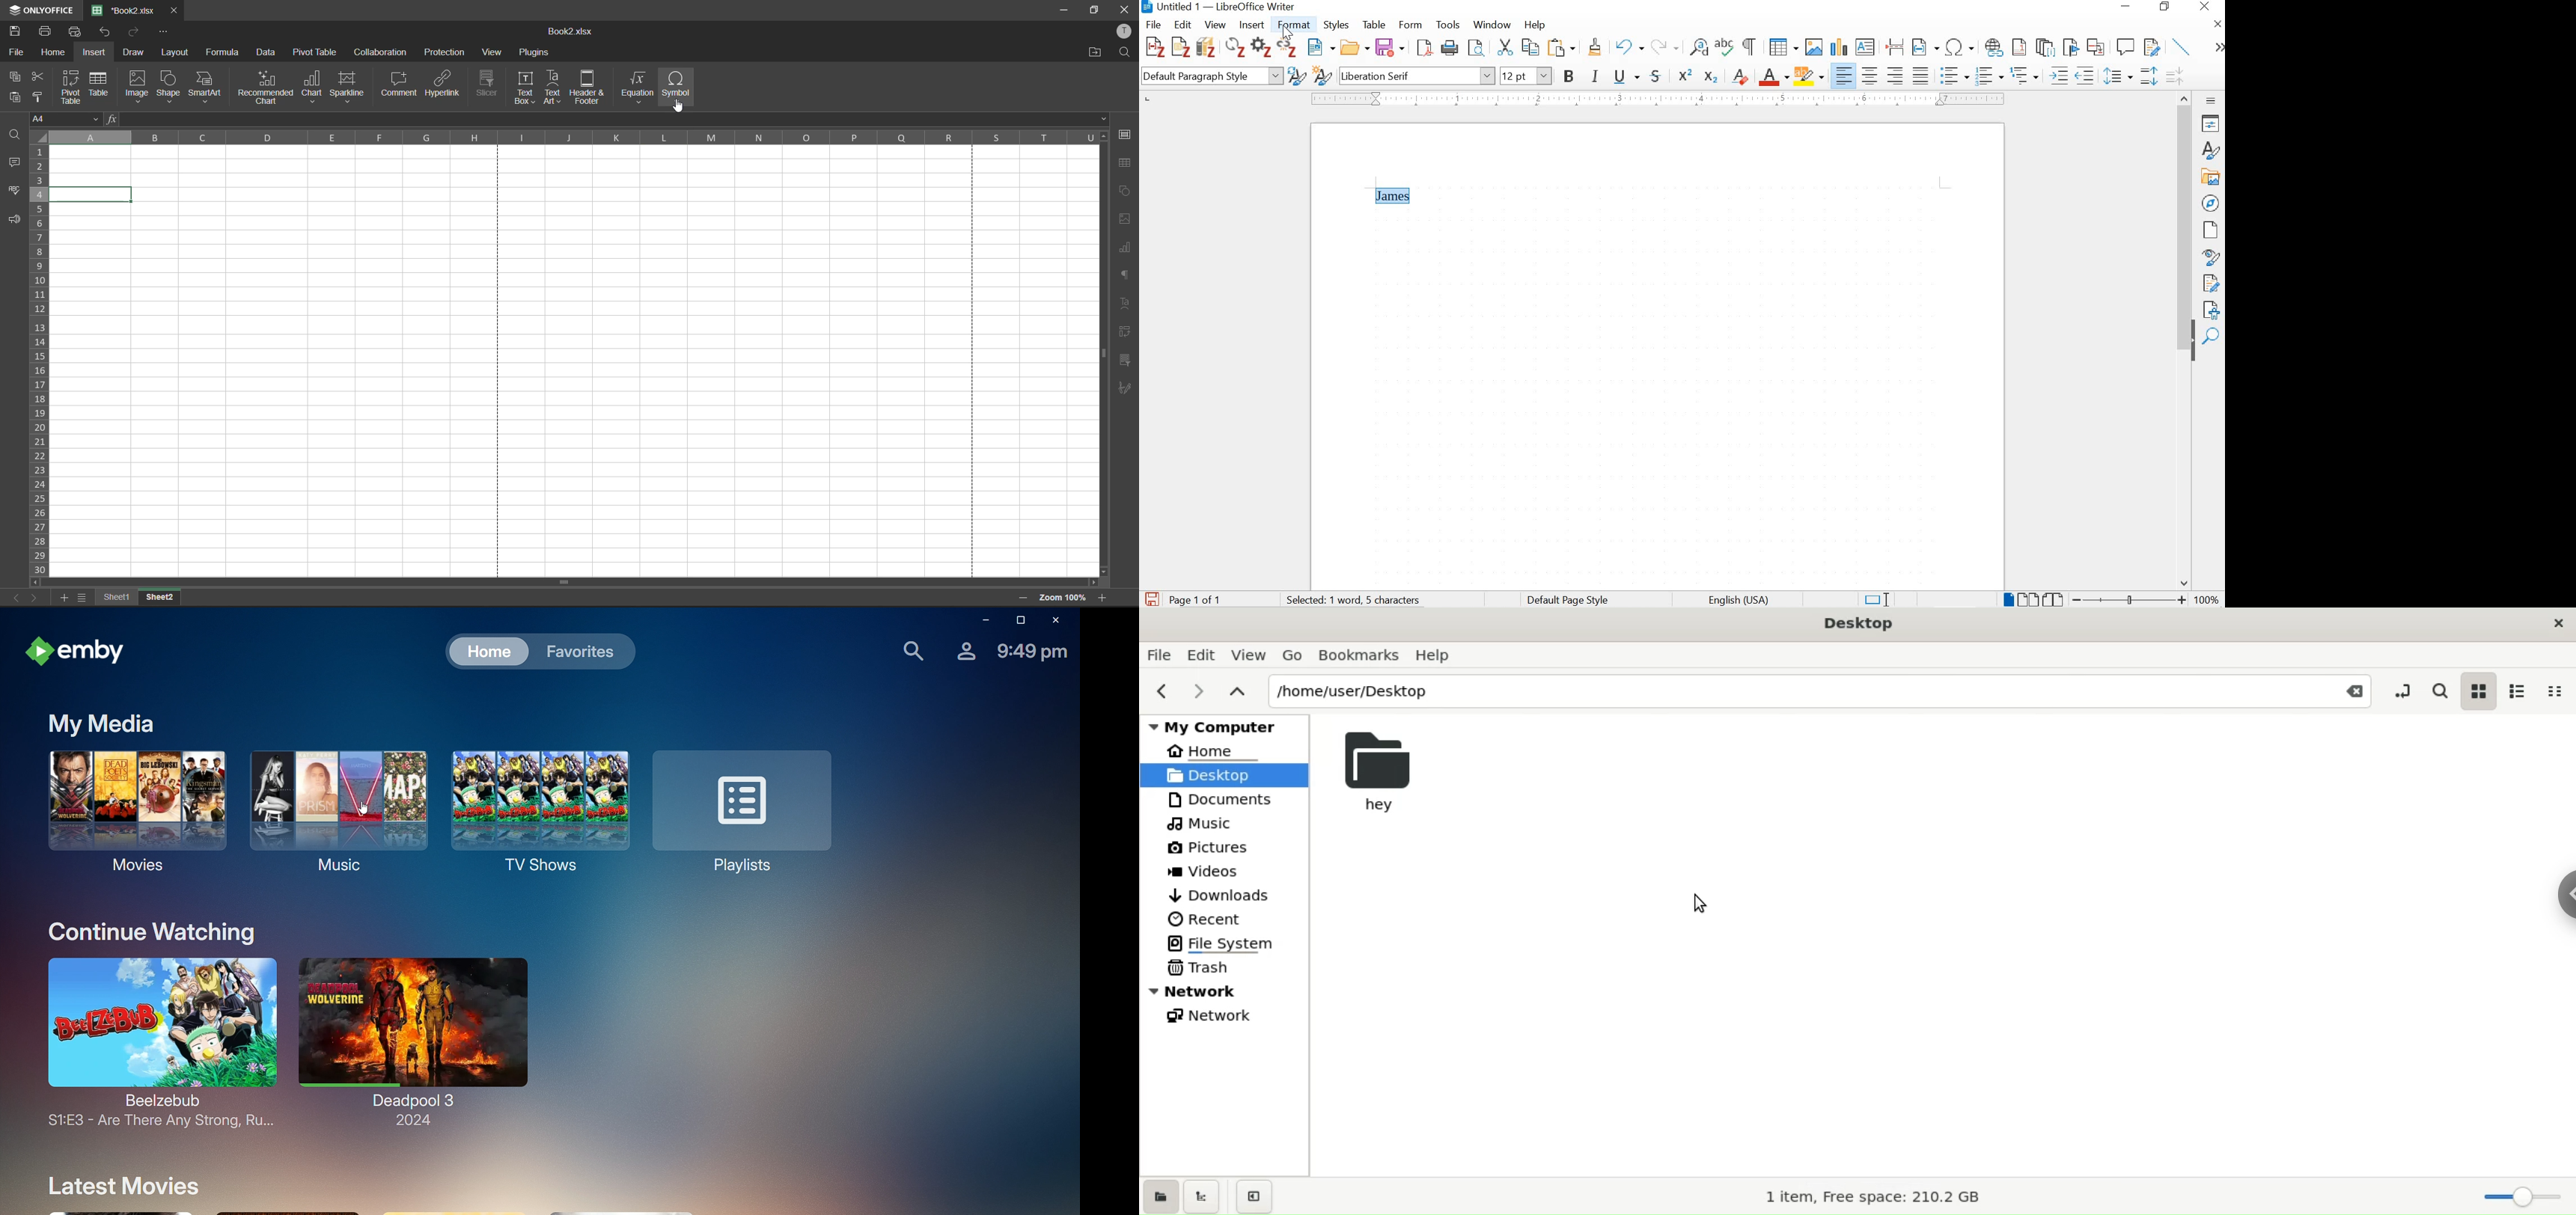  What do you see at coordinates (2211, 202) in the screenshot?
I see `navigator` at bounding box center [2211, 202].